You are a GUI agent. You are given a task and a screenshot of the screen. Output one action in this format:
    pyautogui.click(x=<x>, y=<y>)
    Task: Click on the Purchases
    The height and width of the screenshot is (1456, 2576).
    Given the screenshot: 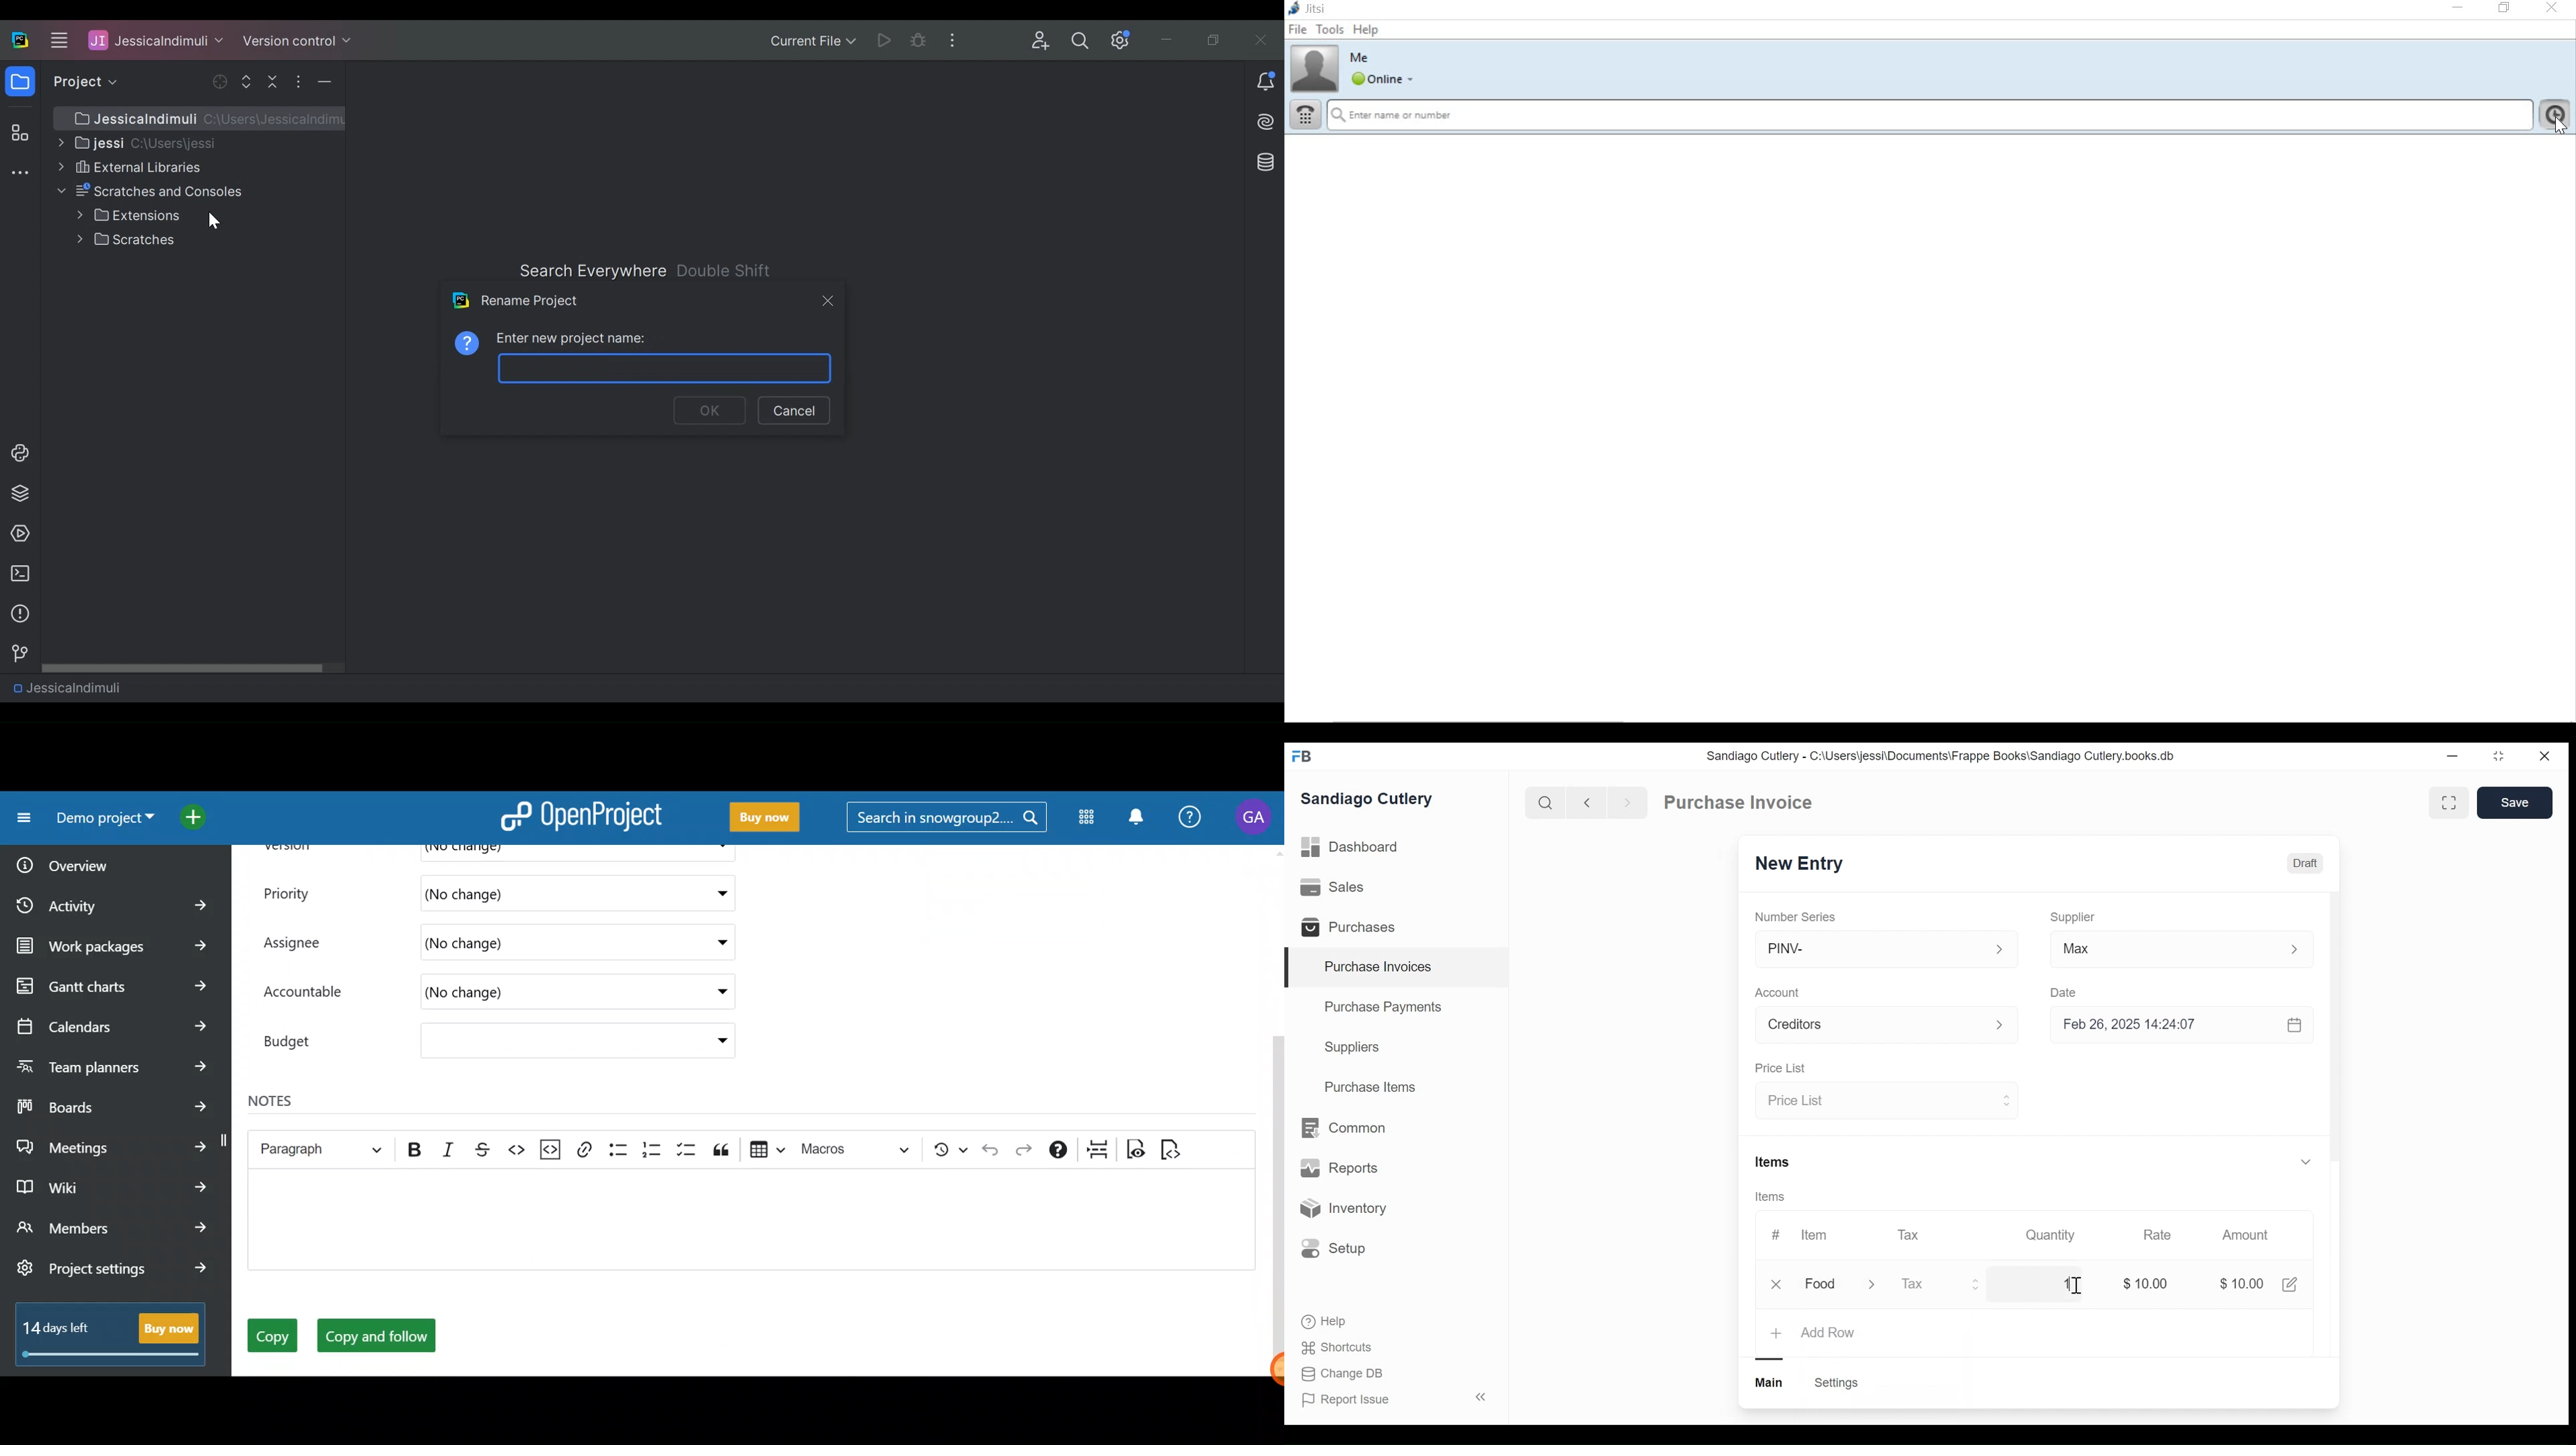 What is the action you would take?
    pyautogui.click(x=1354, y=929)
    